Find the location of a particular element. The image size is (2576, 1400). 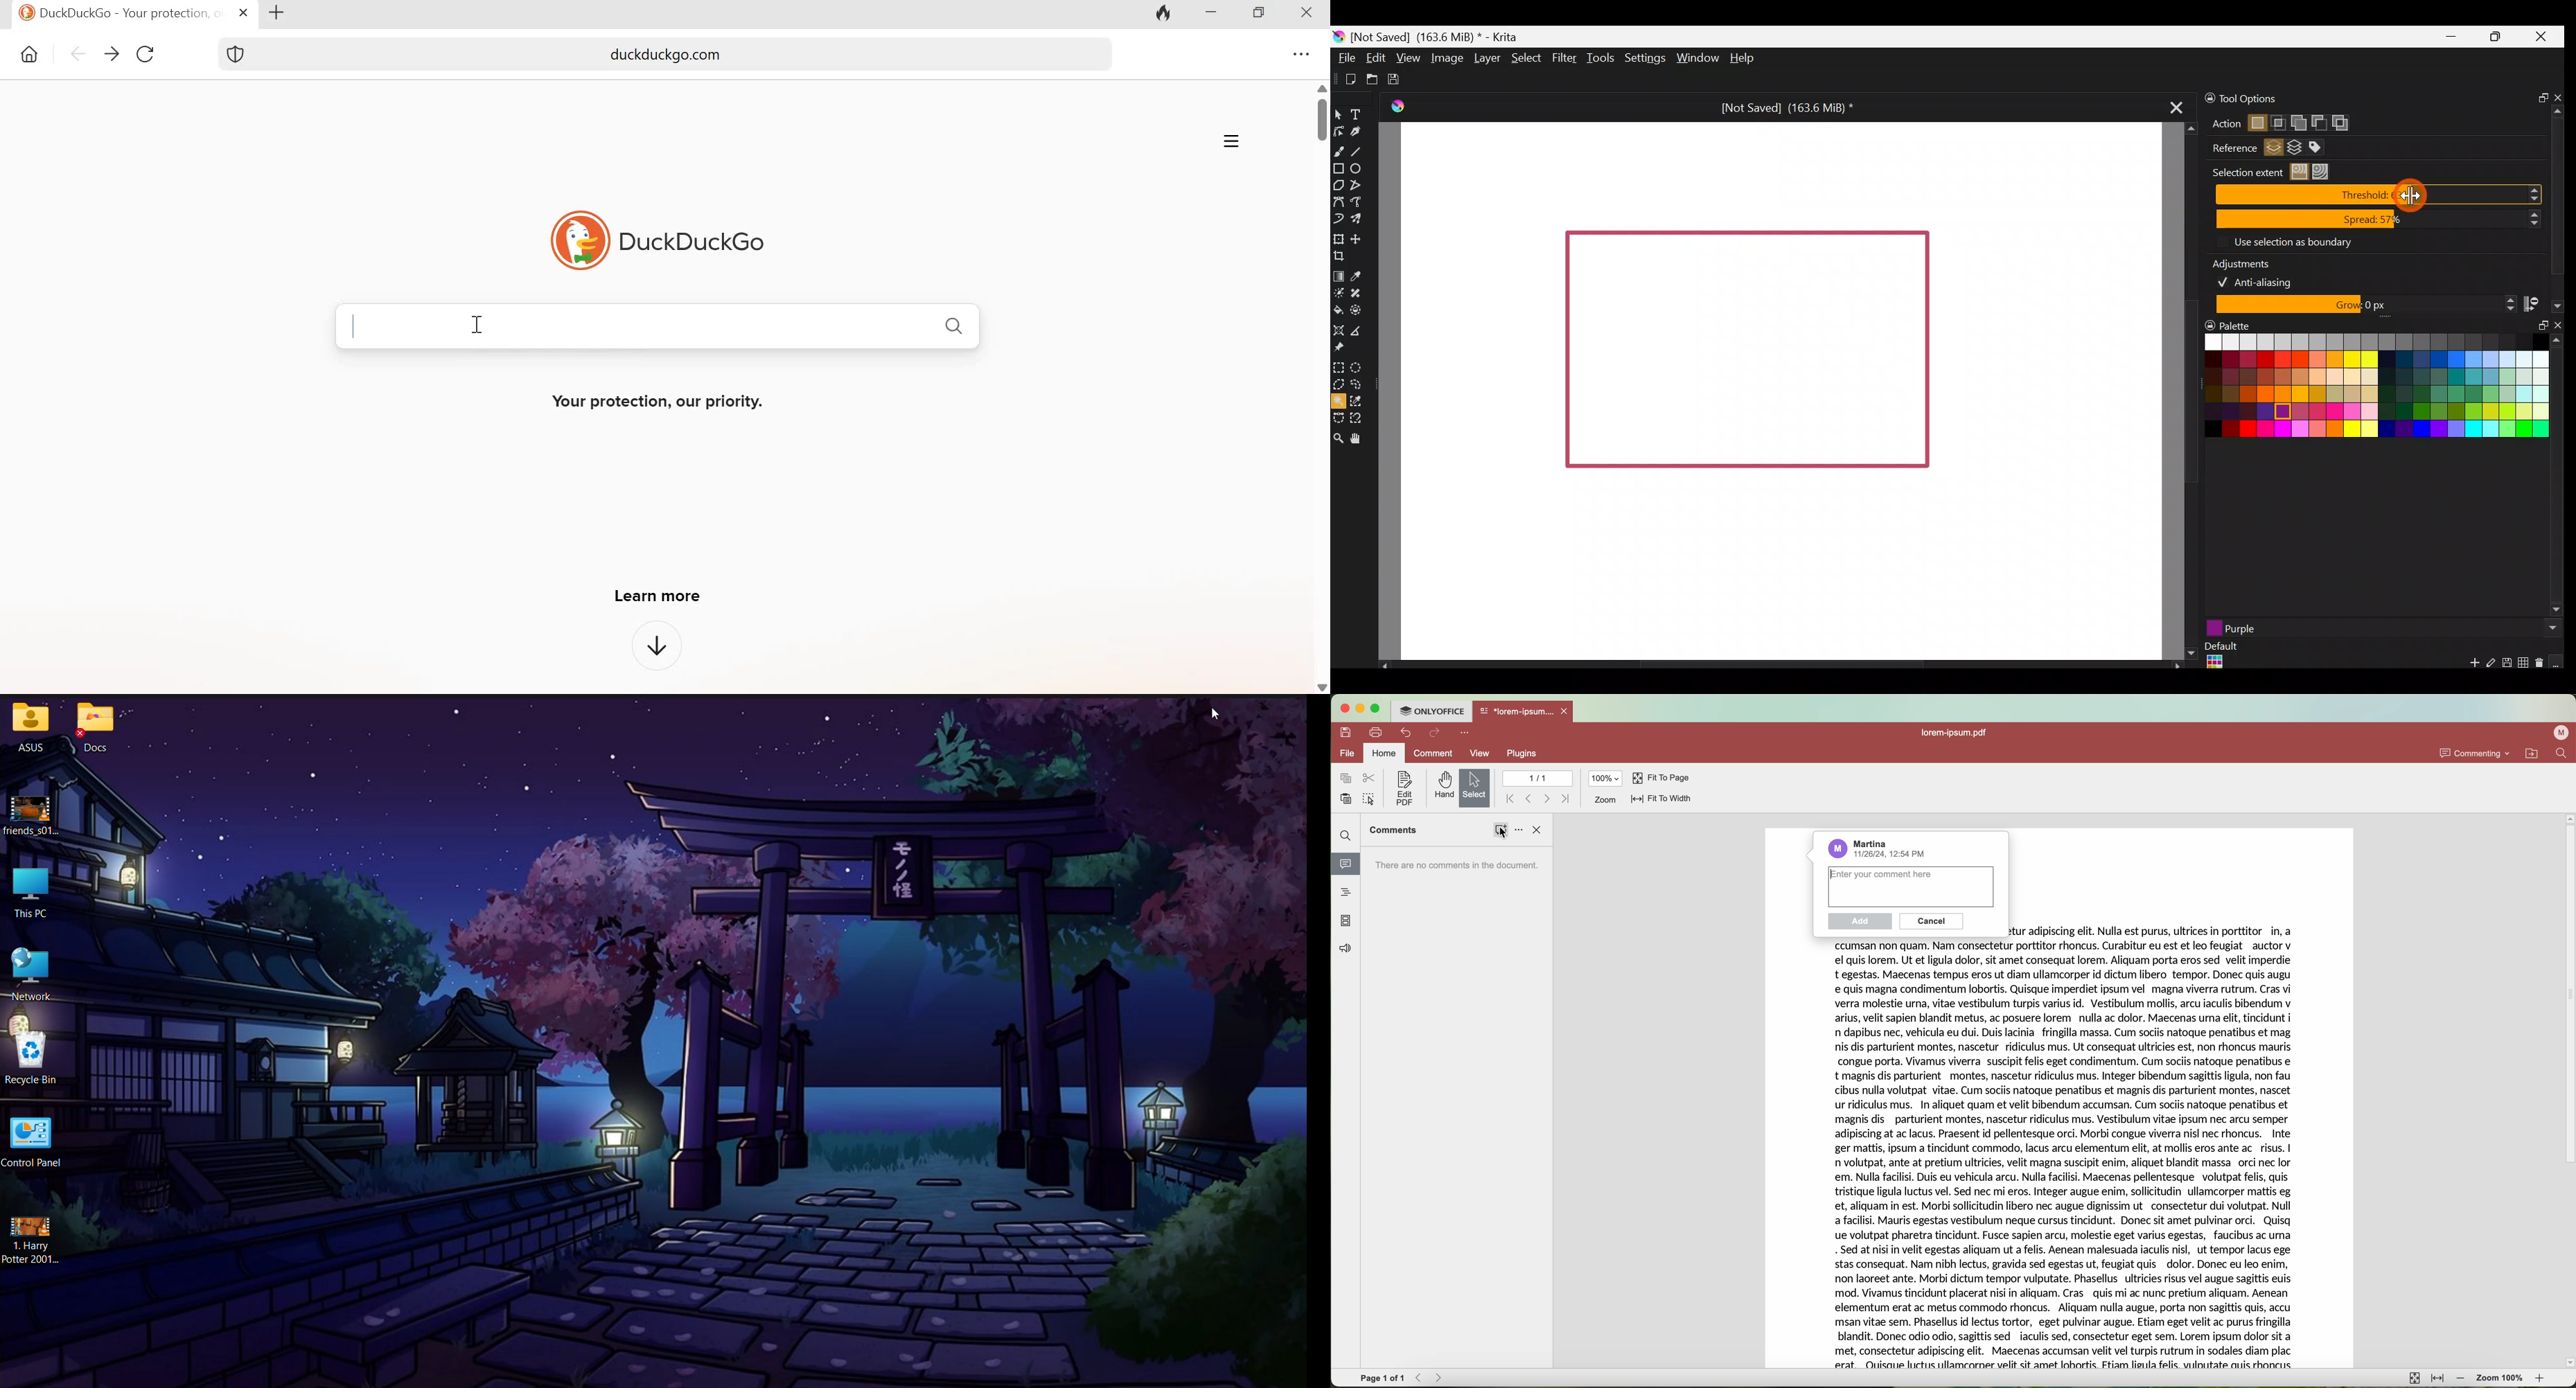

heading is located at coordinates (1346, 892).